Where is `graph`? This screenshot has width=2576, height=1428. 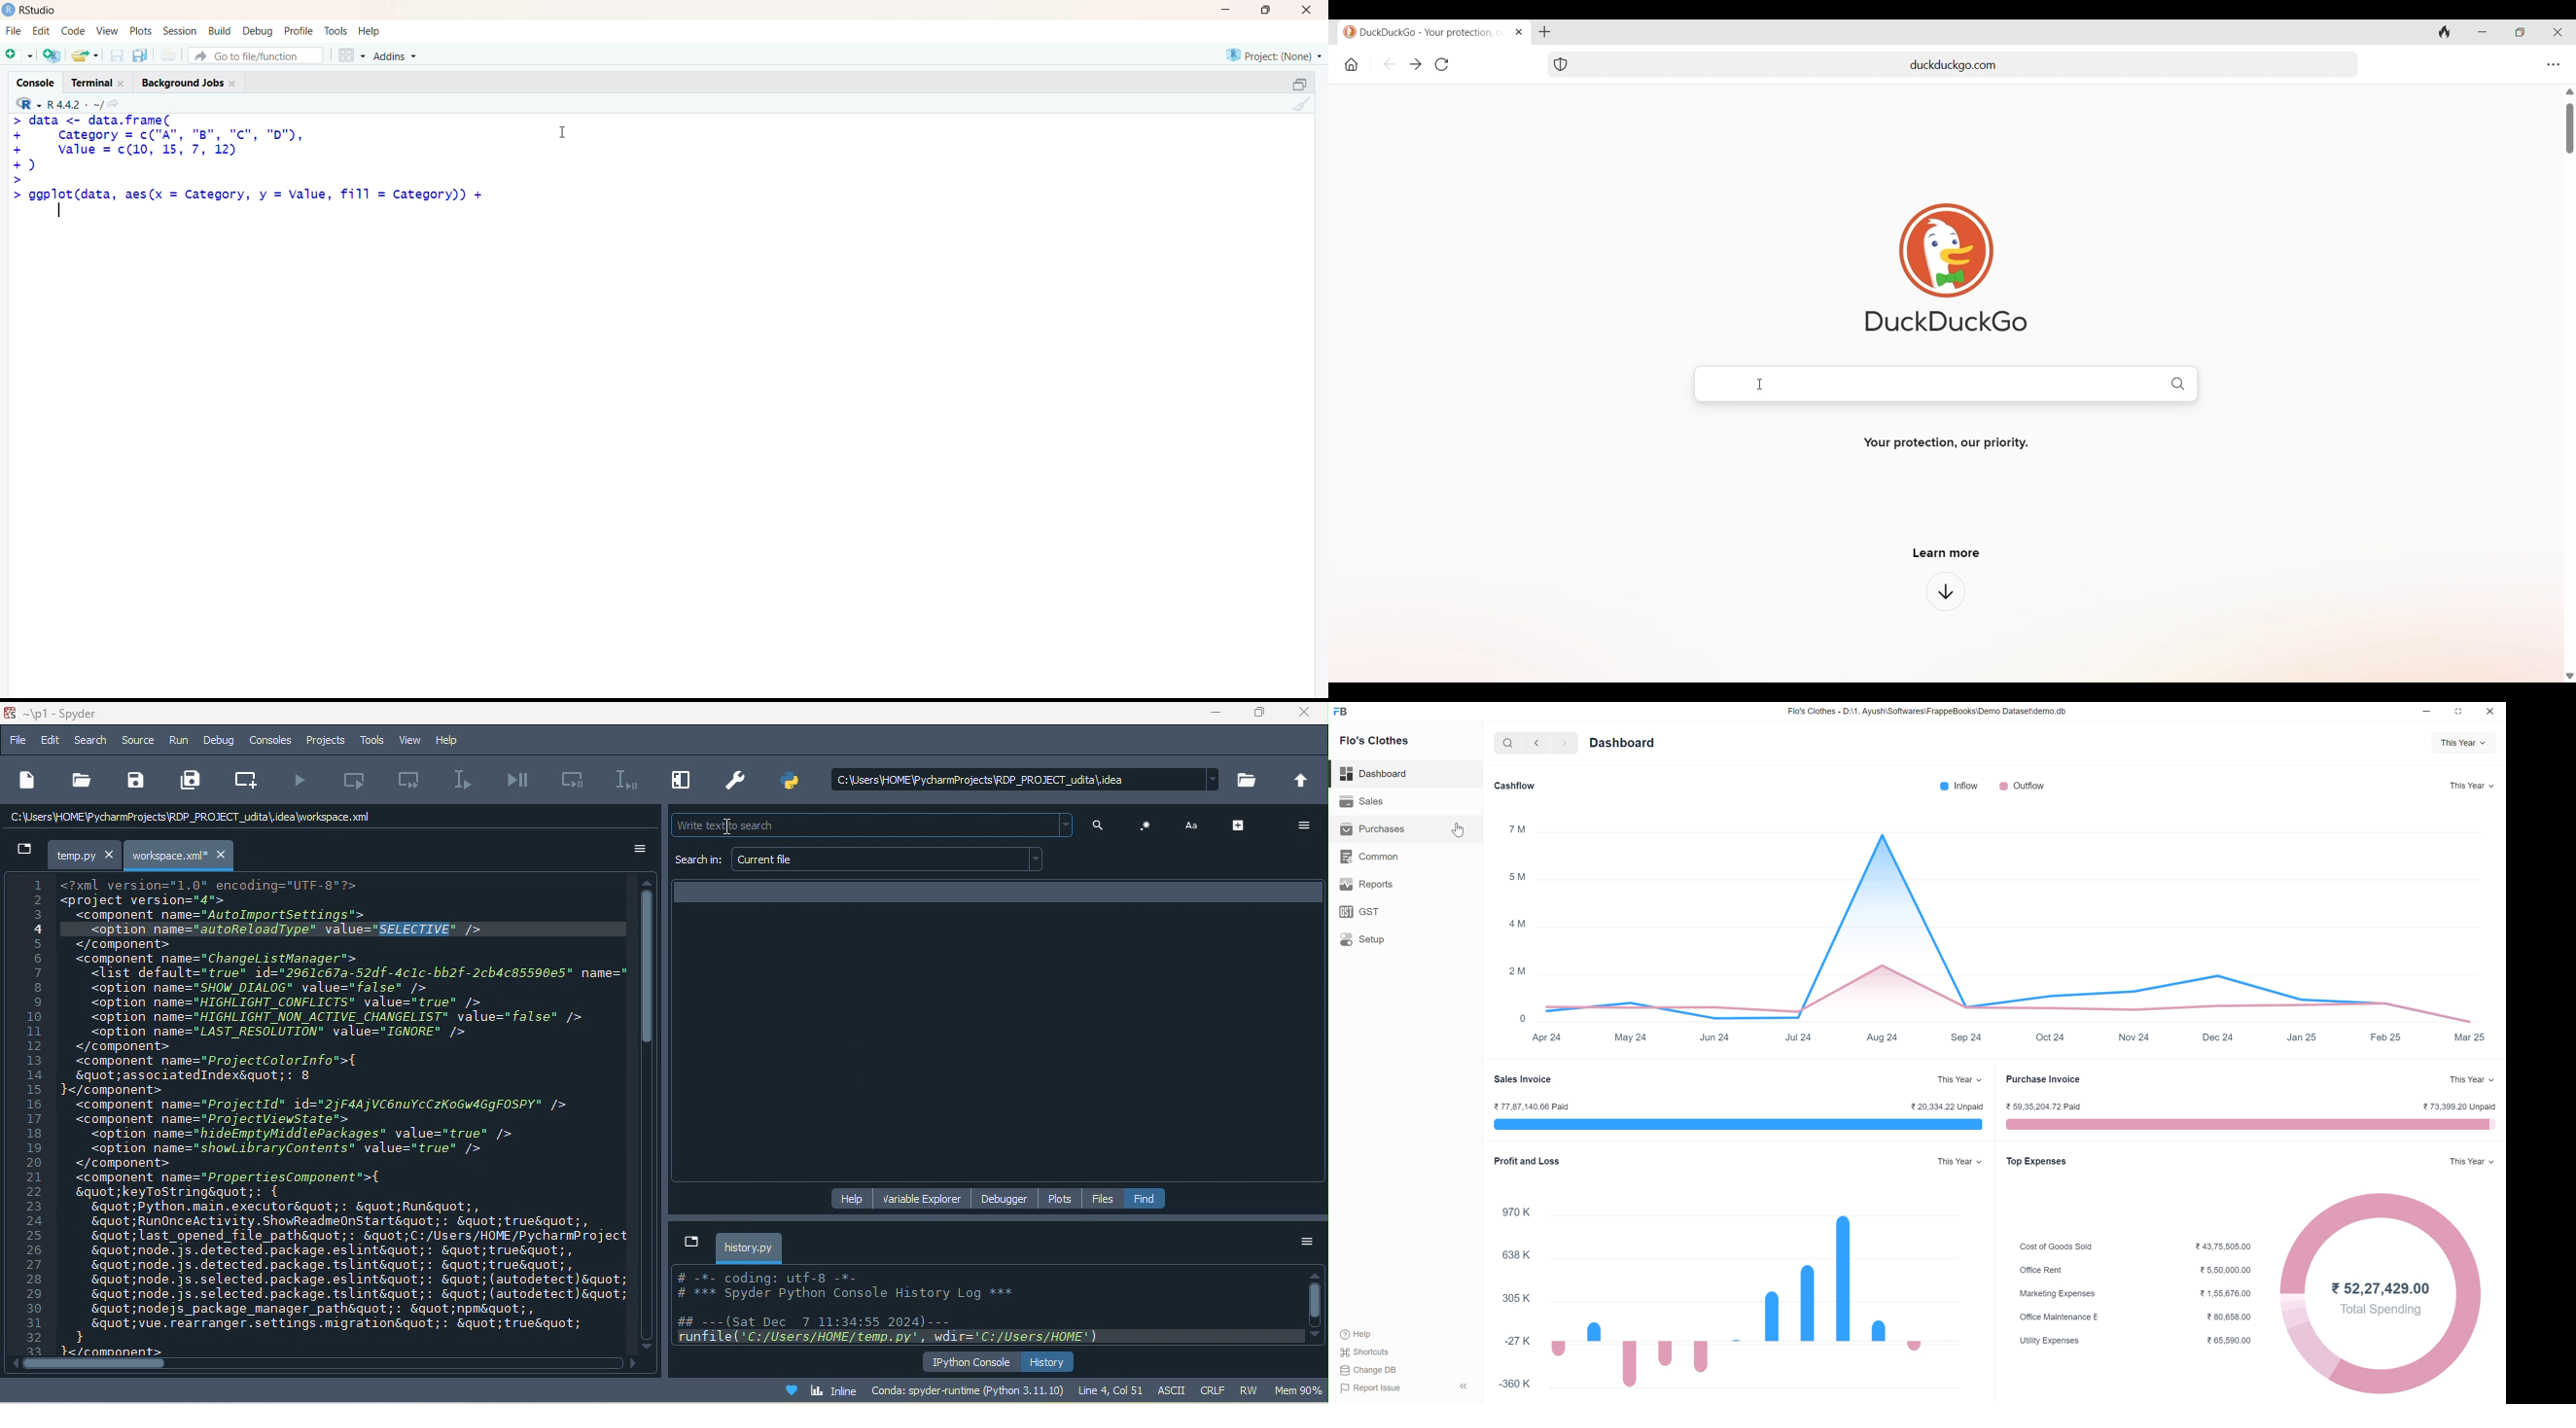
graph is located at coordinates (2009, 920).